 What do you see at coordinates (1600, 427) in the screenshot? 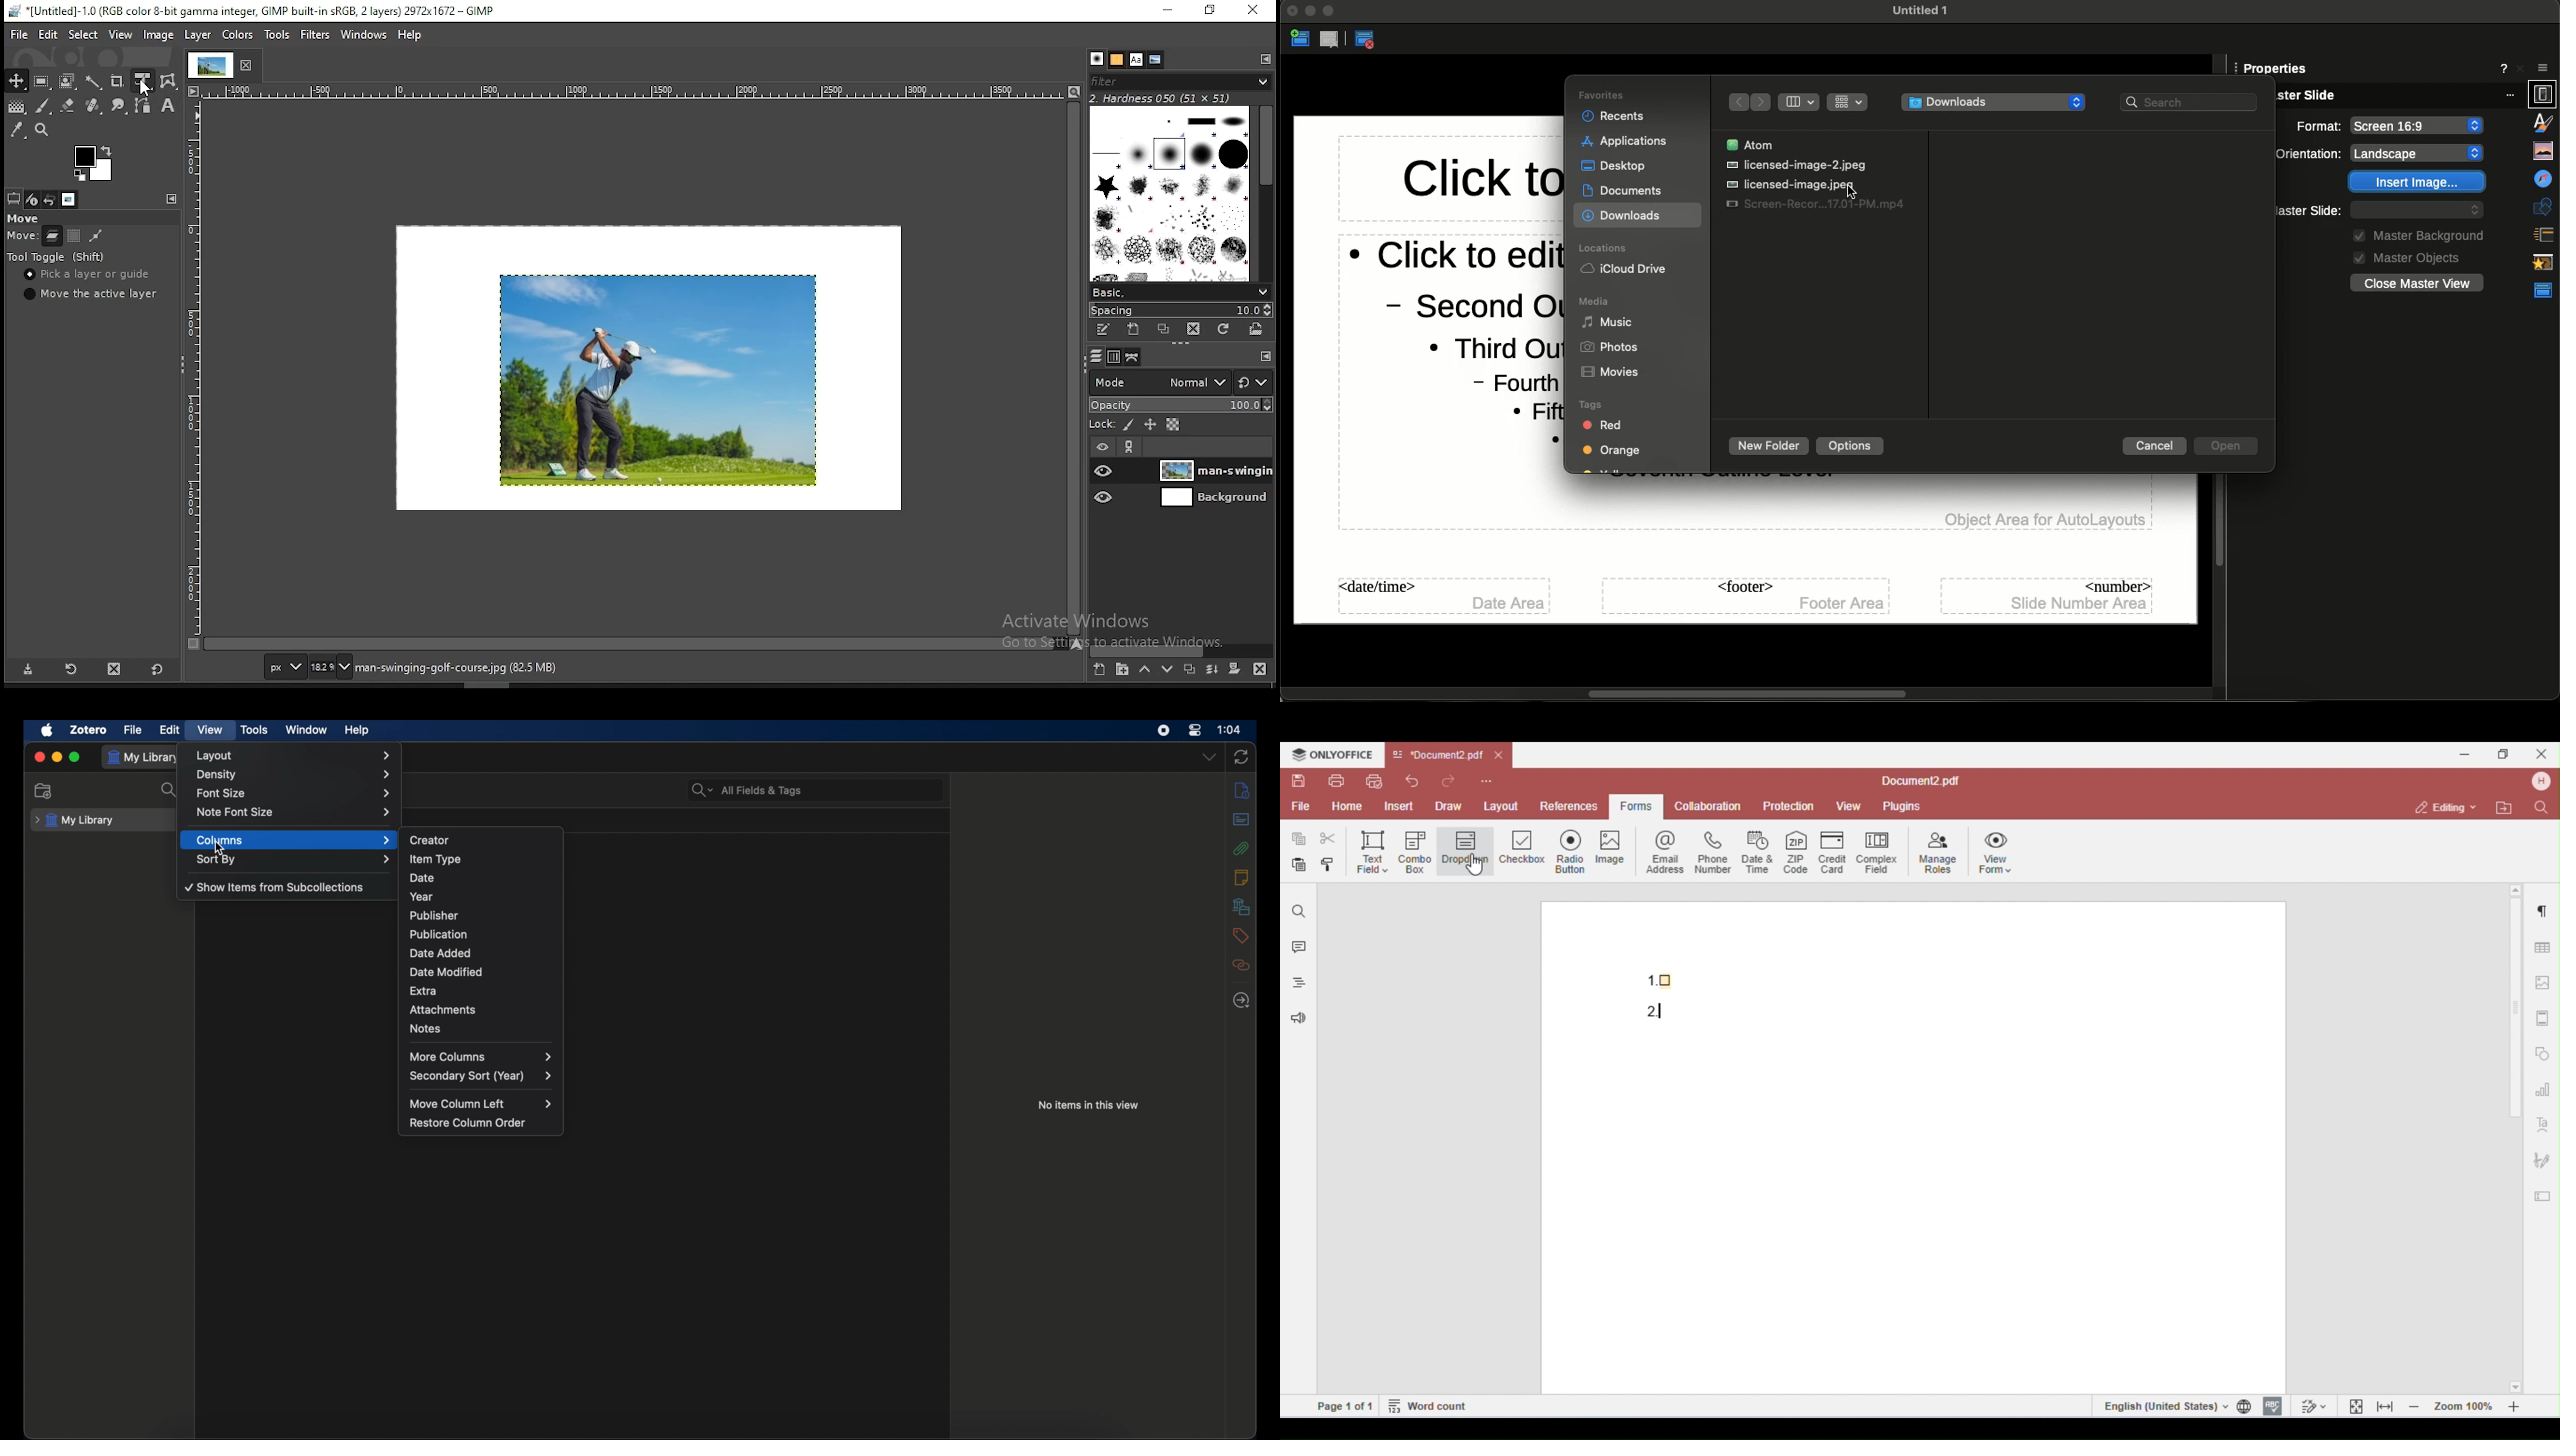
I see `Red` at bounding box center [1600, 427].